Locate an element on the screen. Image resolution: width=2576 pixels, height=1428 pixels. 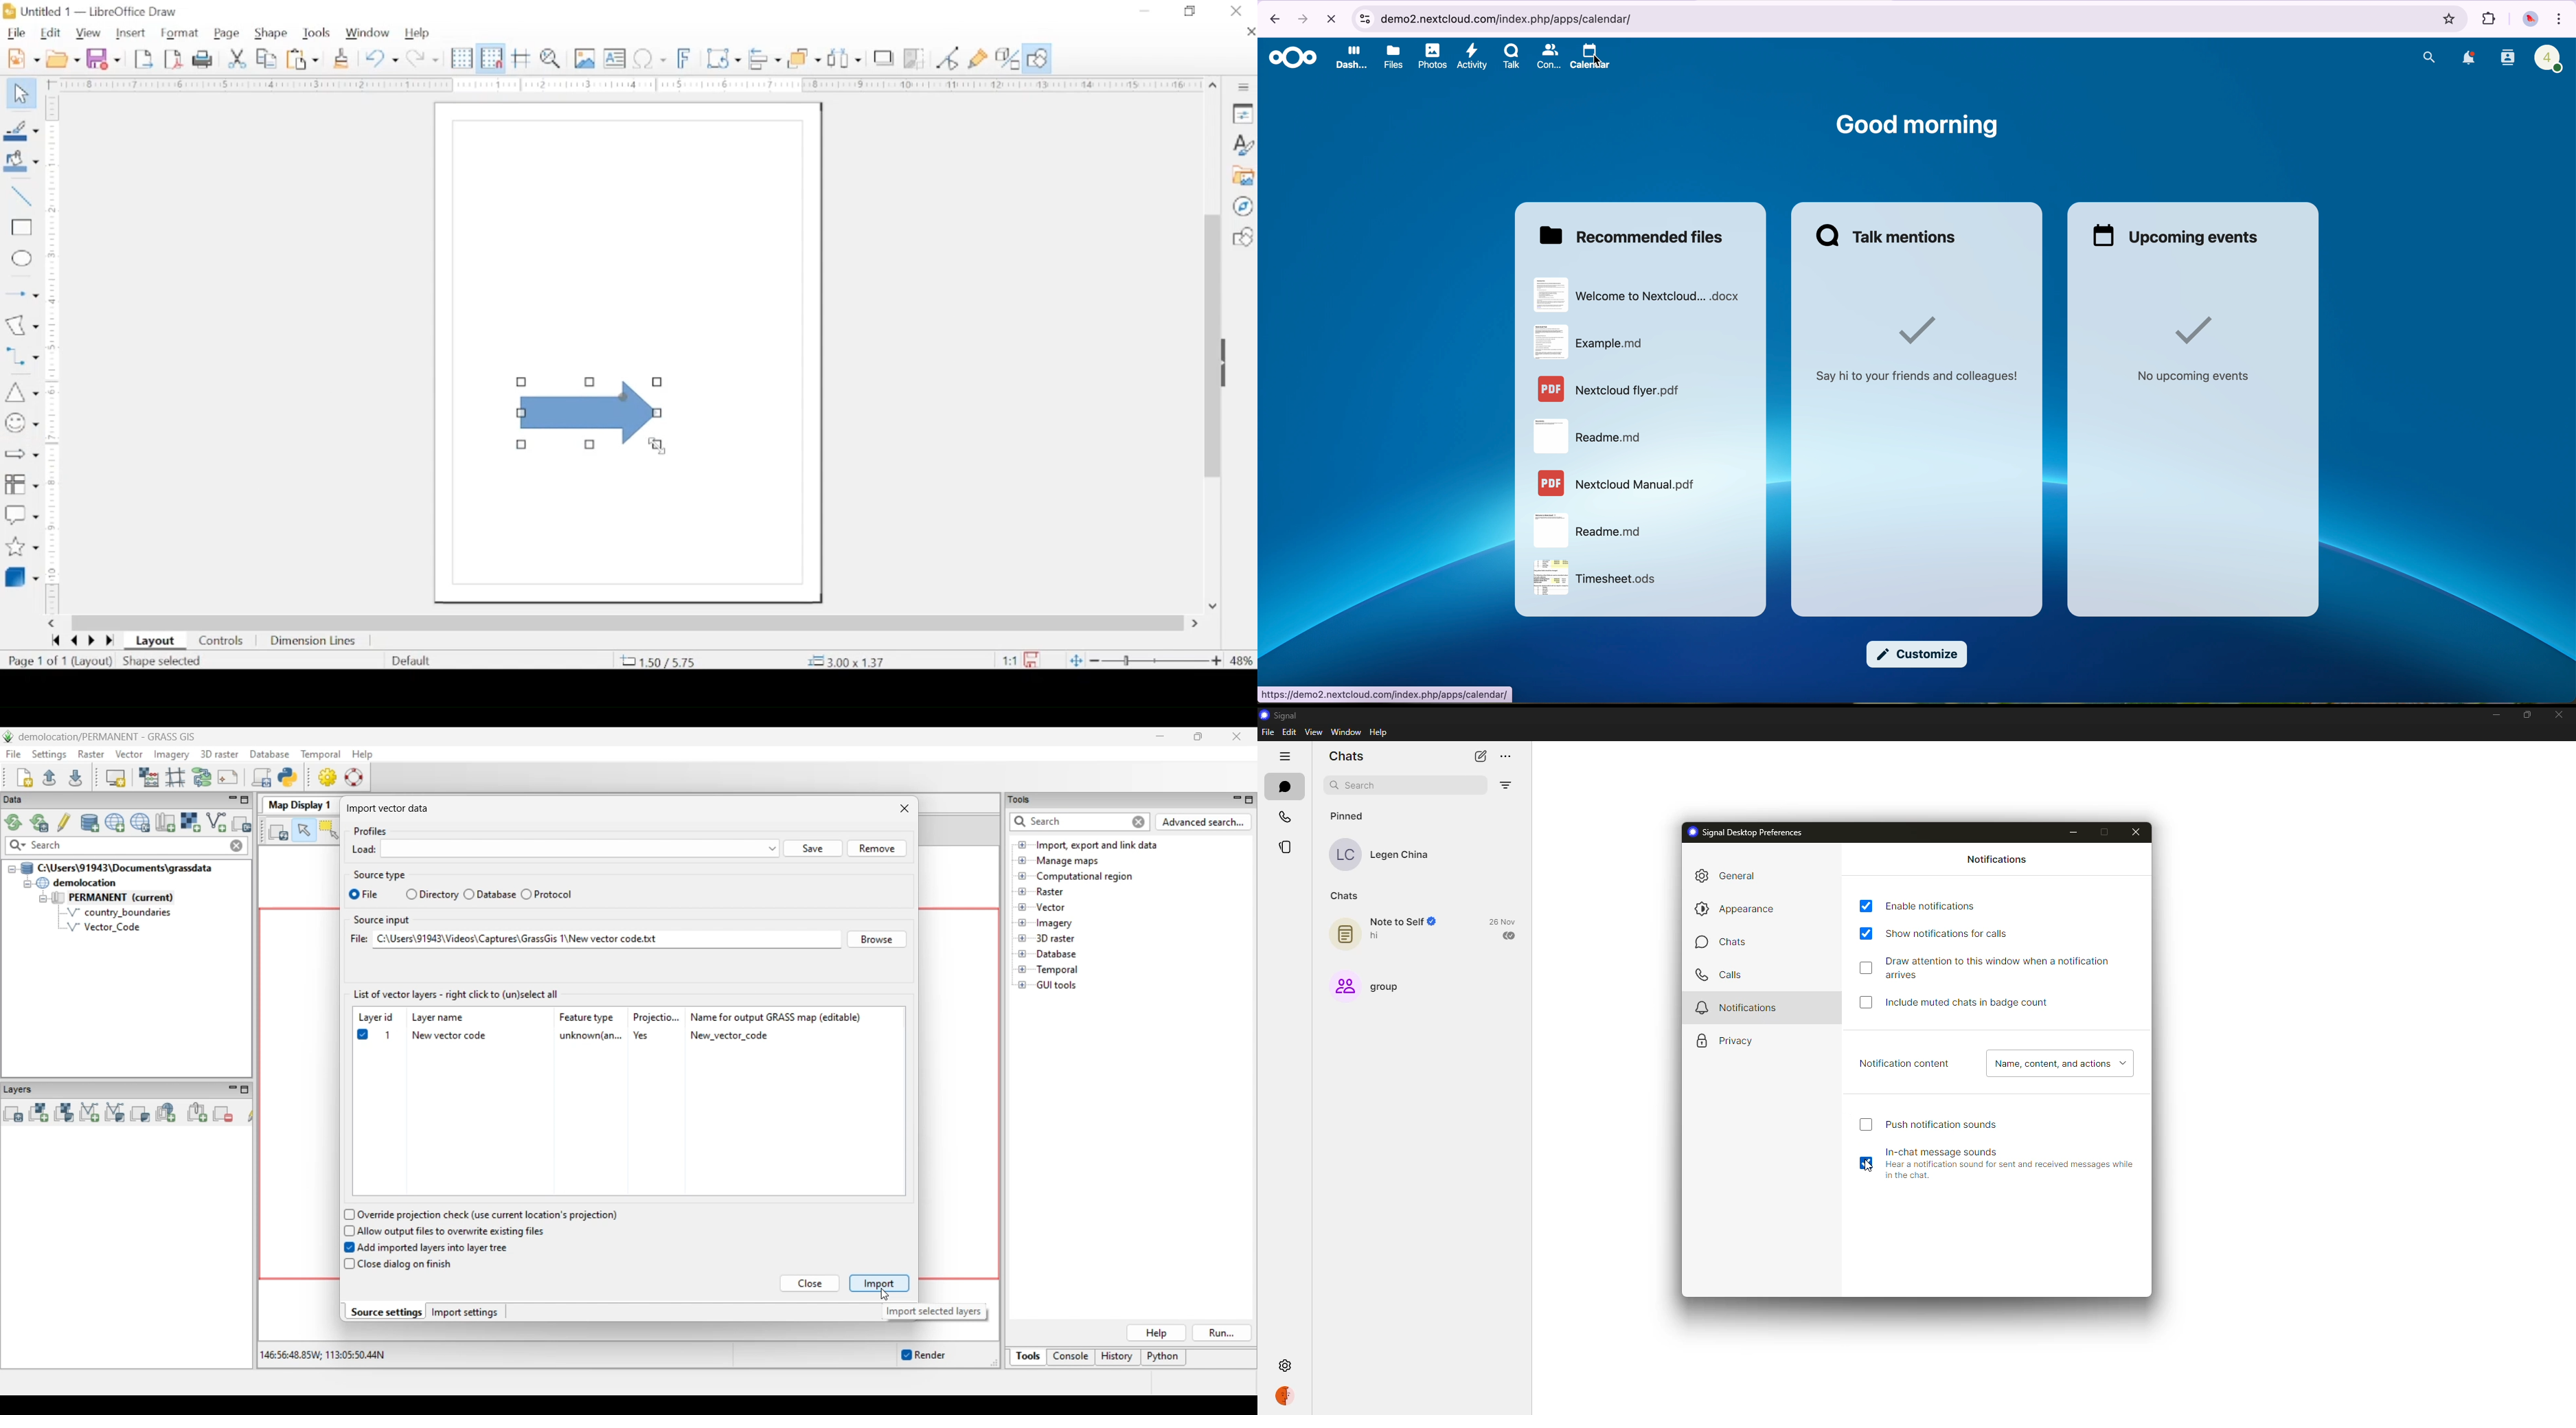
close is located at coordinates (2561, 713).